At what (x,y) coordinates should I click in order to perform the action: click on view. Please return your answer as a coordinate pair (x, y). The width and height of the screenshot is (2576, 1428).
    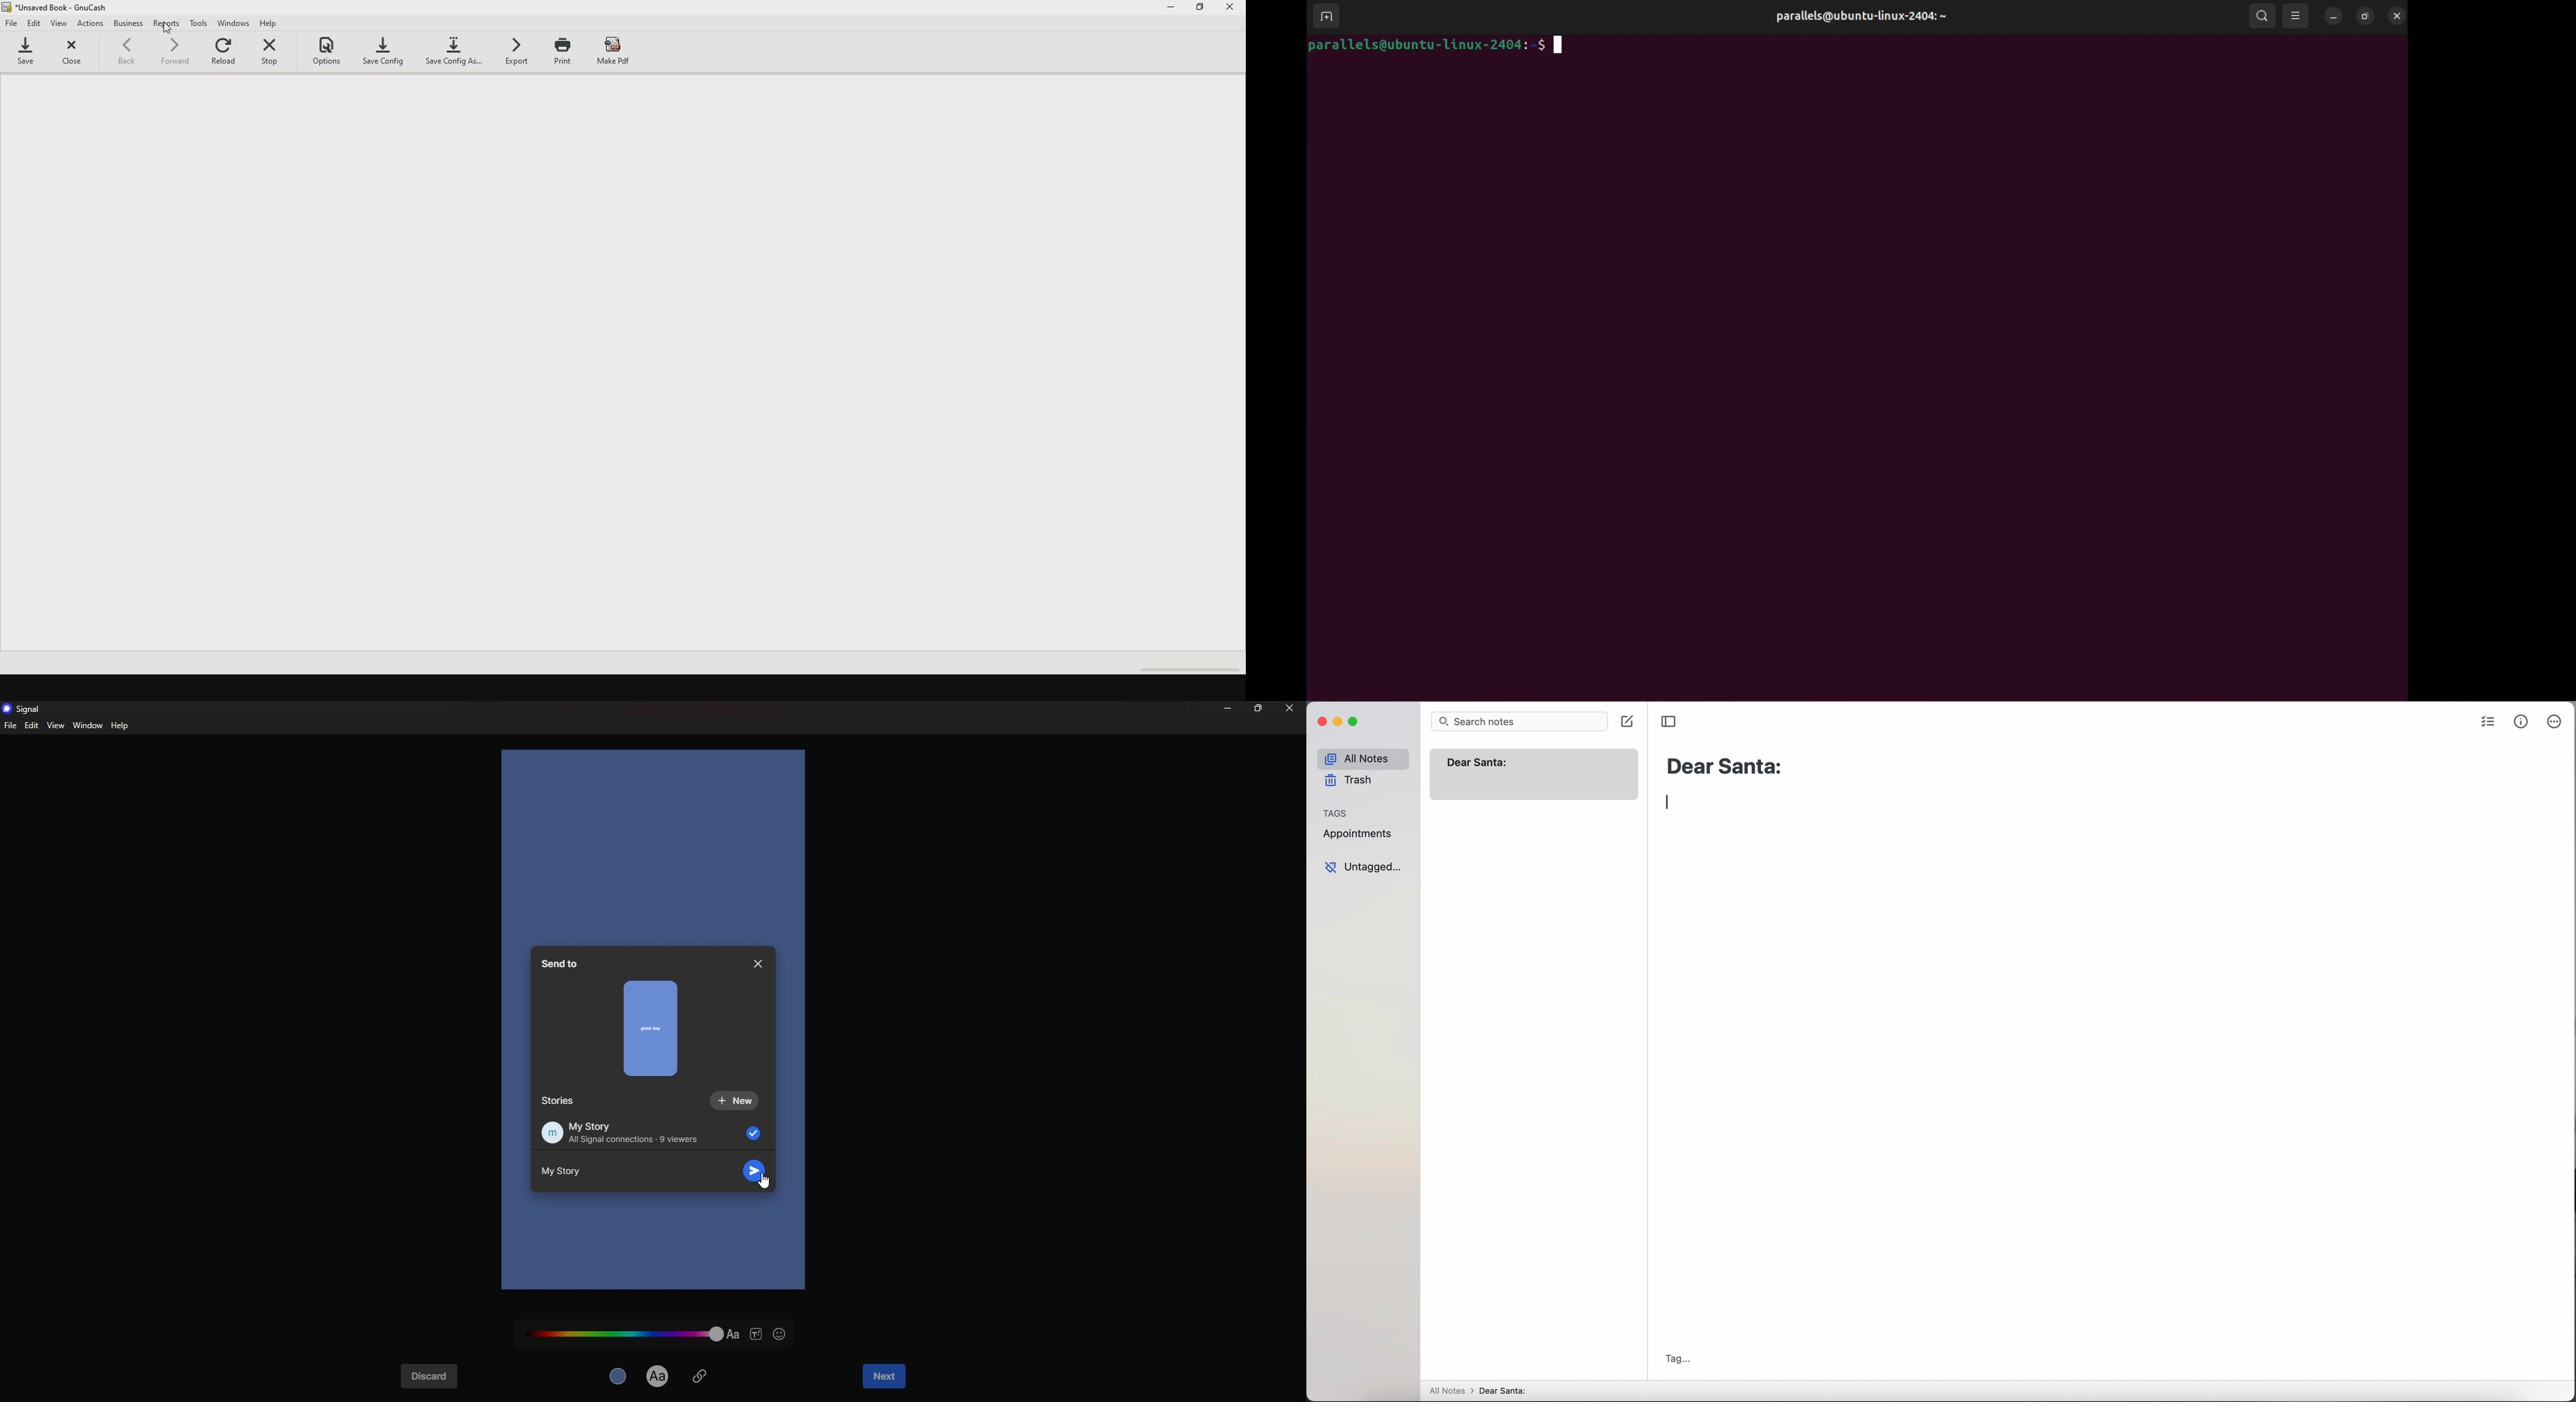
    Looking at the image, I should click on (55, 725).